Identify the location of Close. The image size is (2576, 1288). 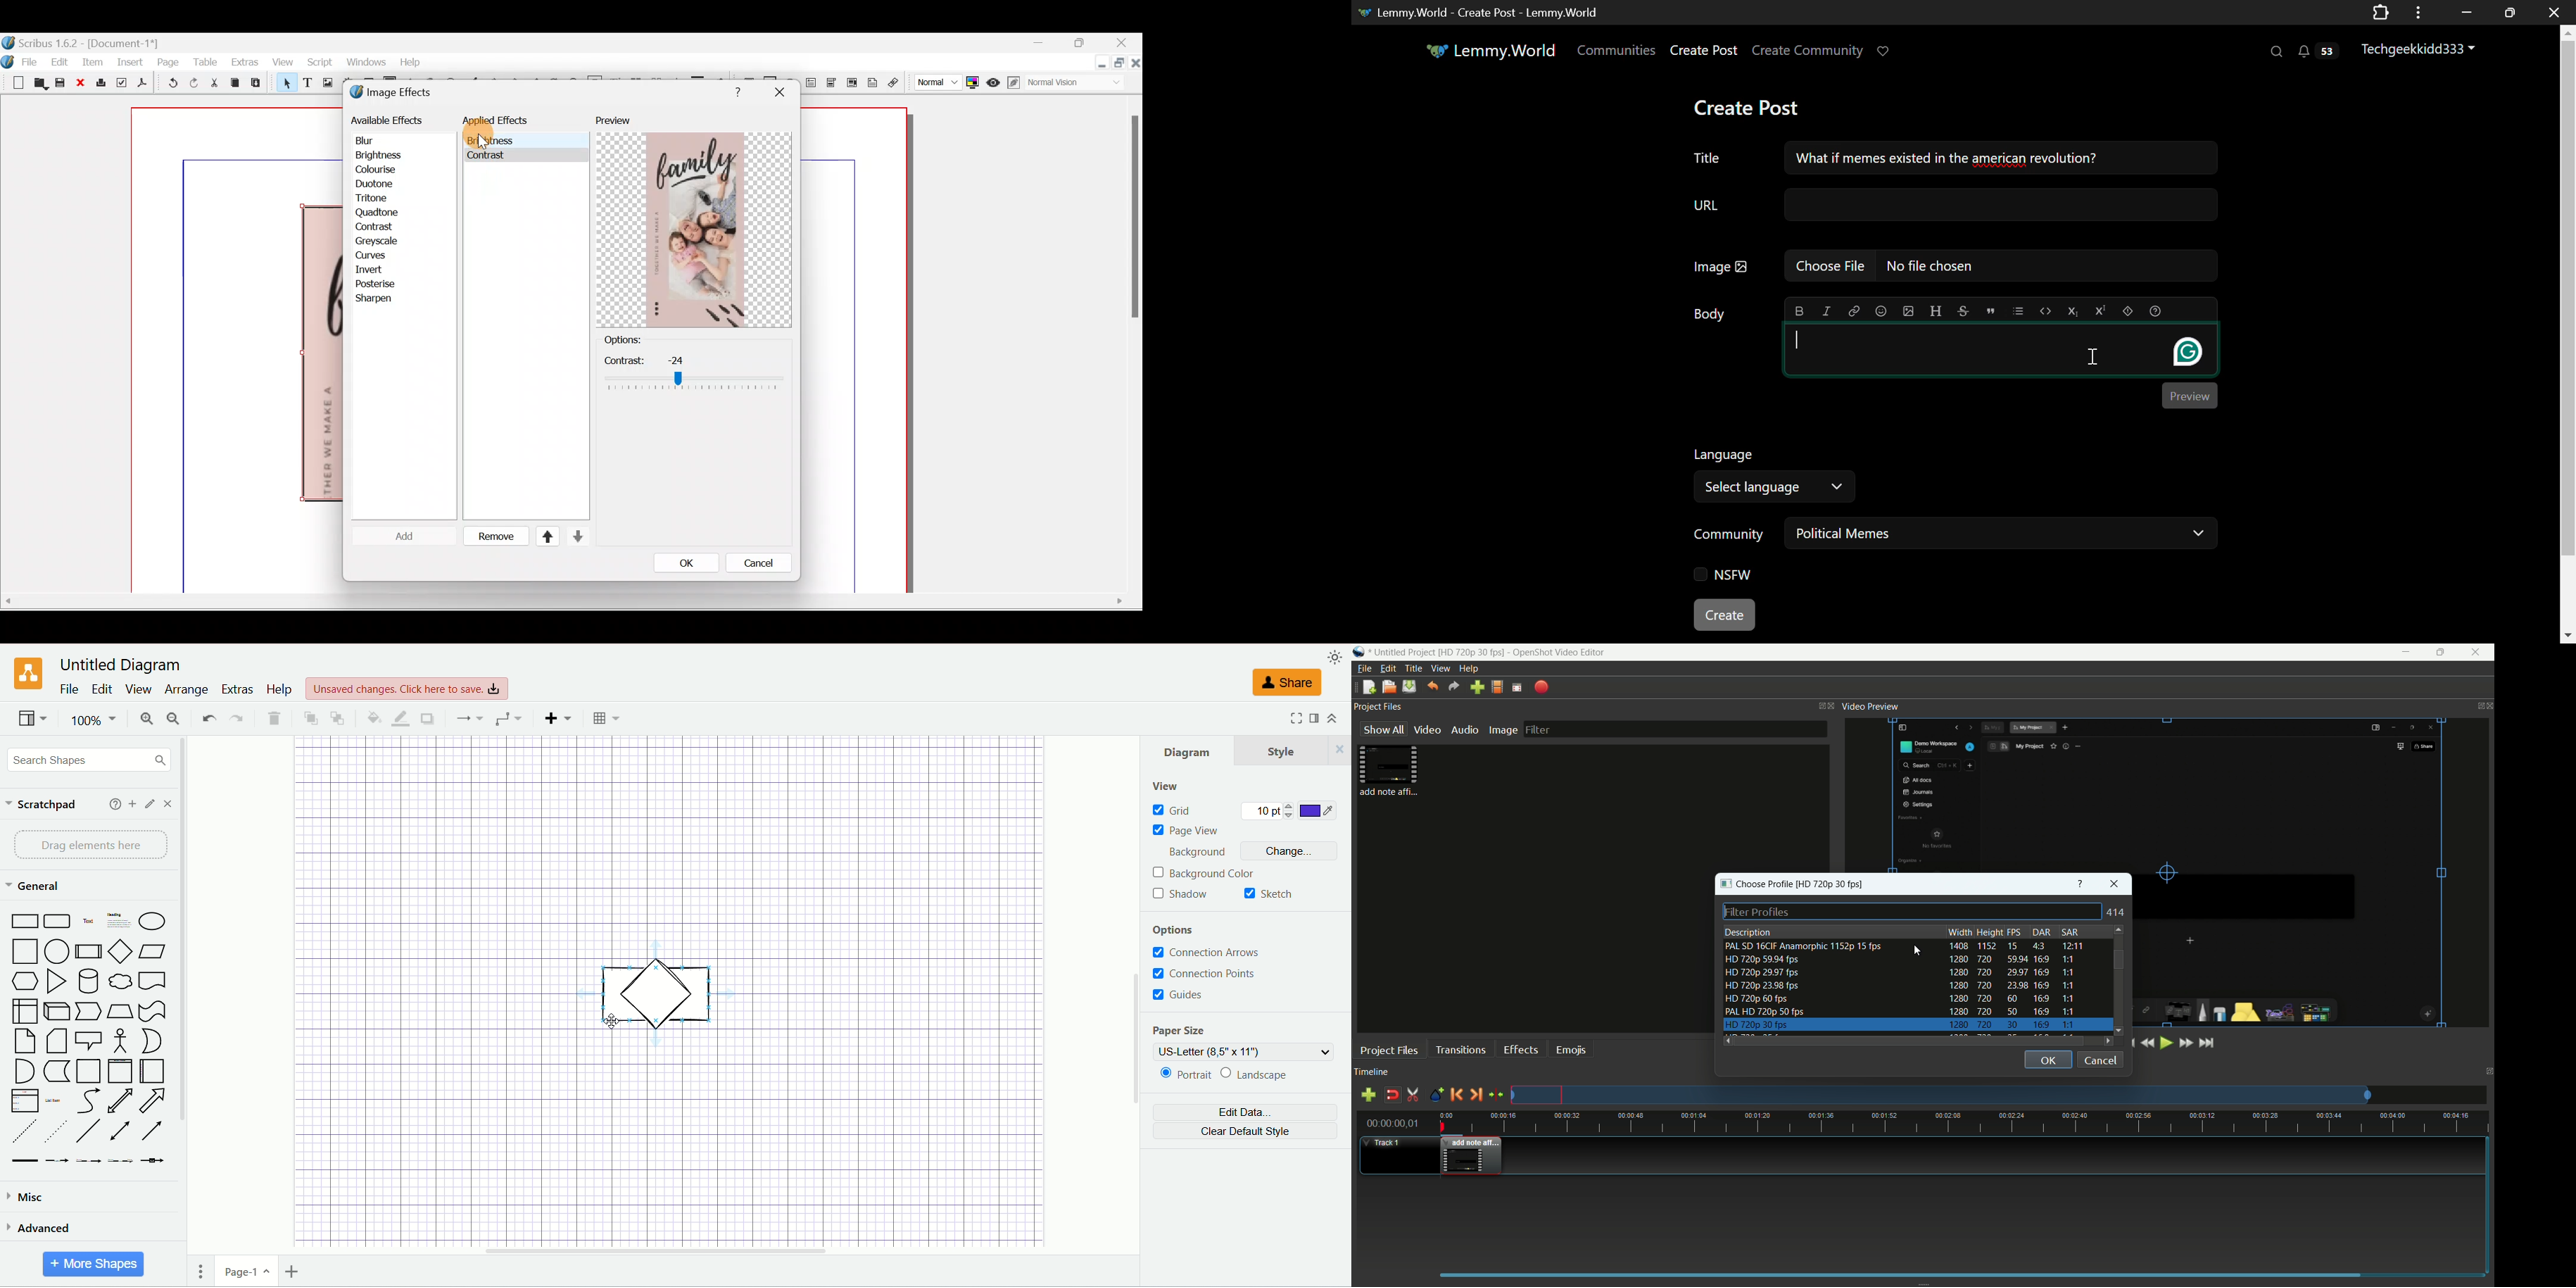
(1136, 65).